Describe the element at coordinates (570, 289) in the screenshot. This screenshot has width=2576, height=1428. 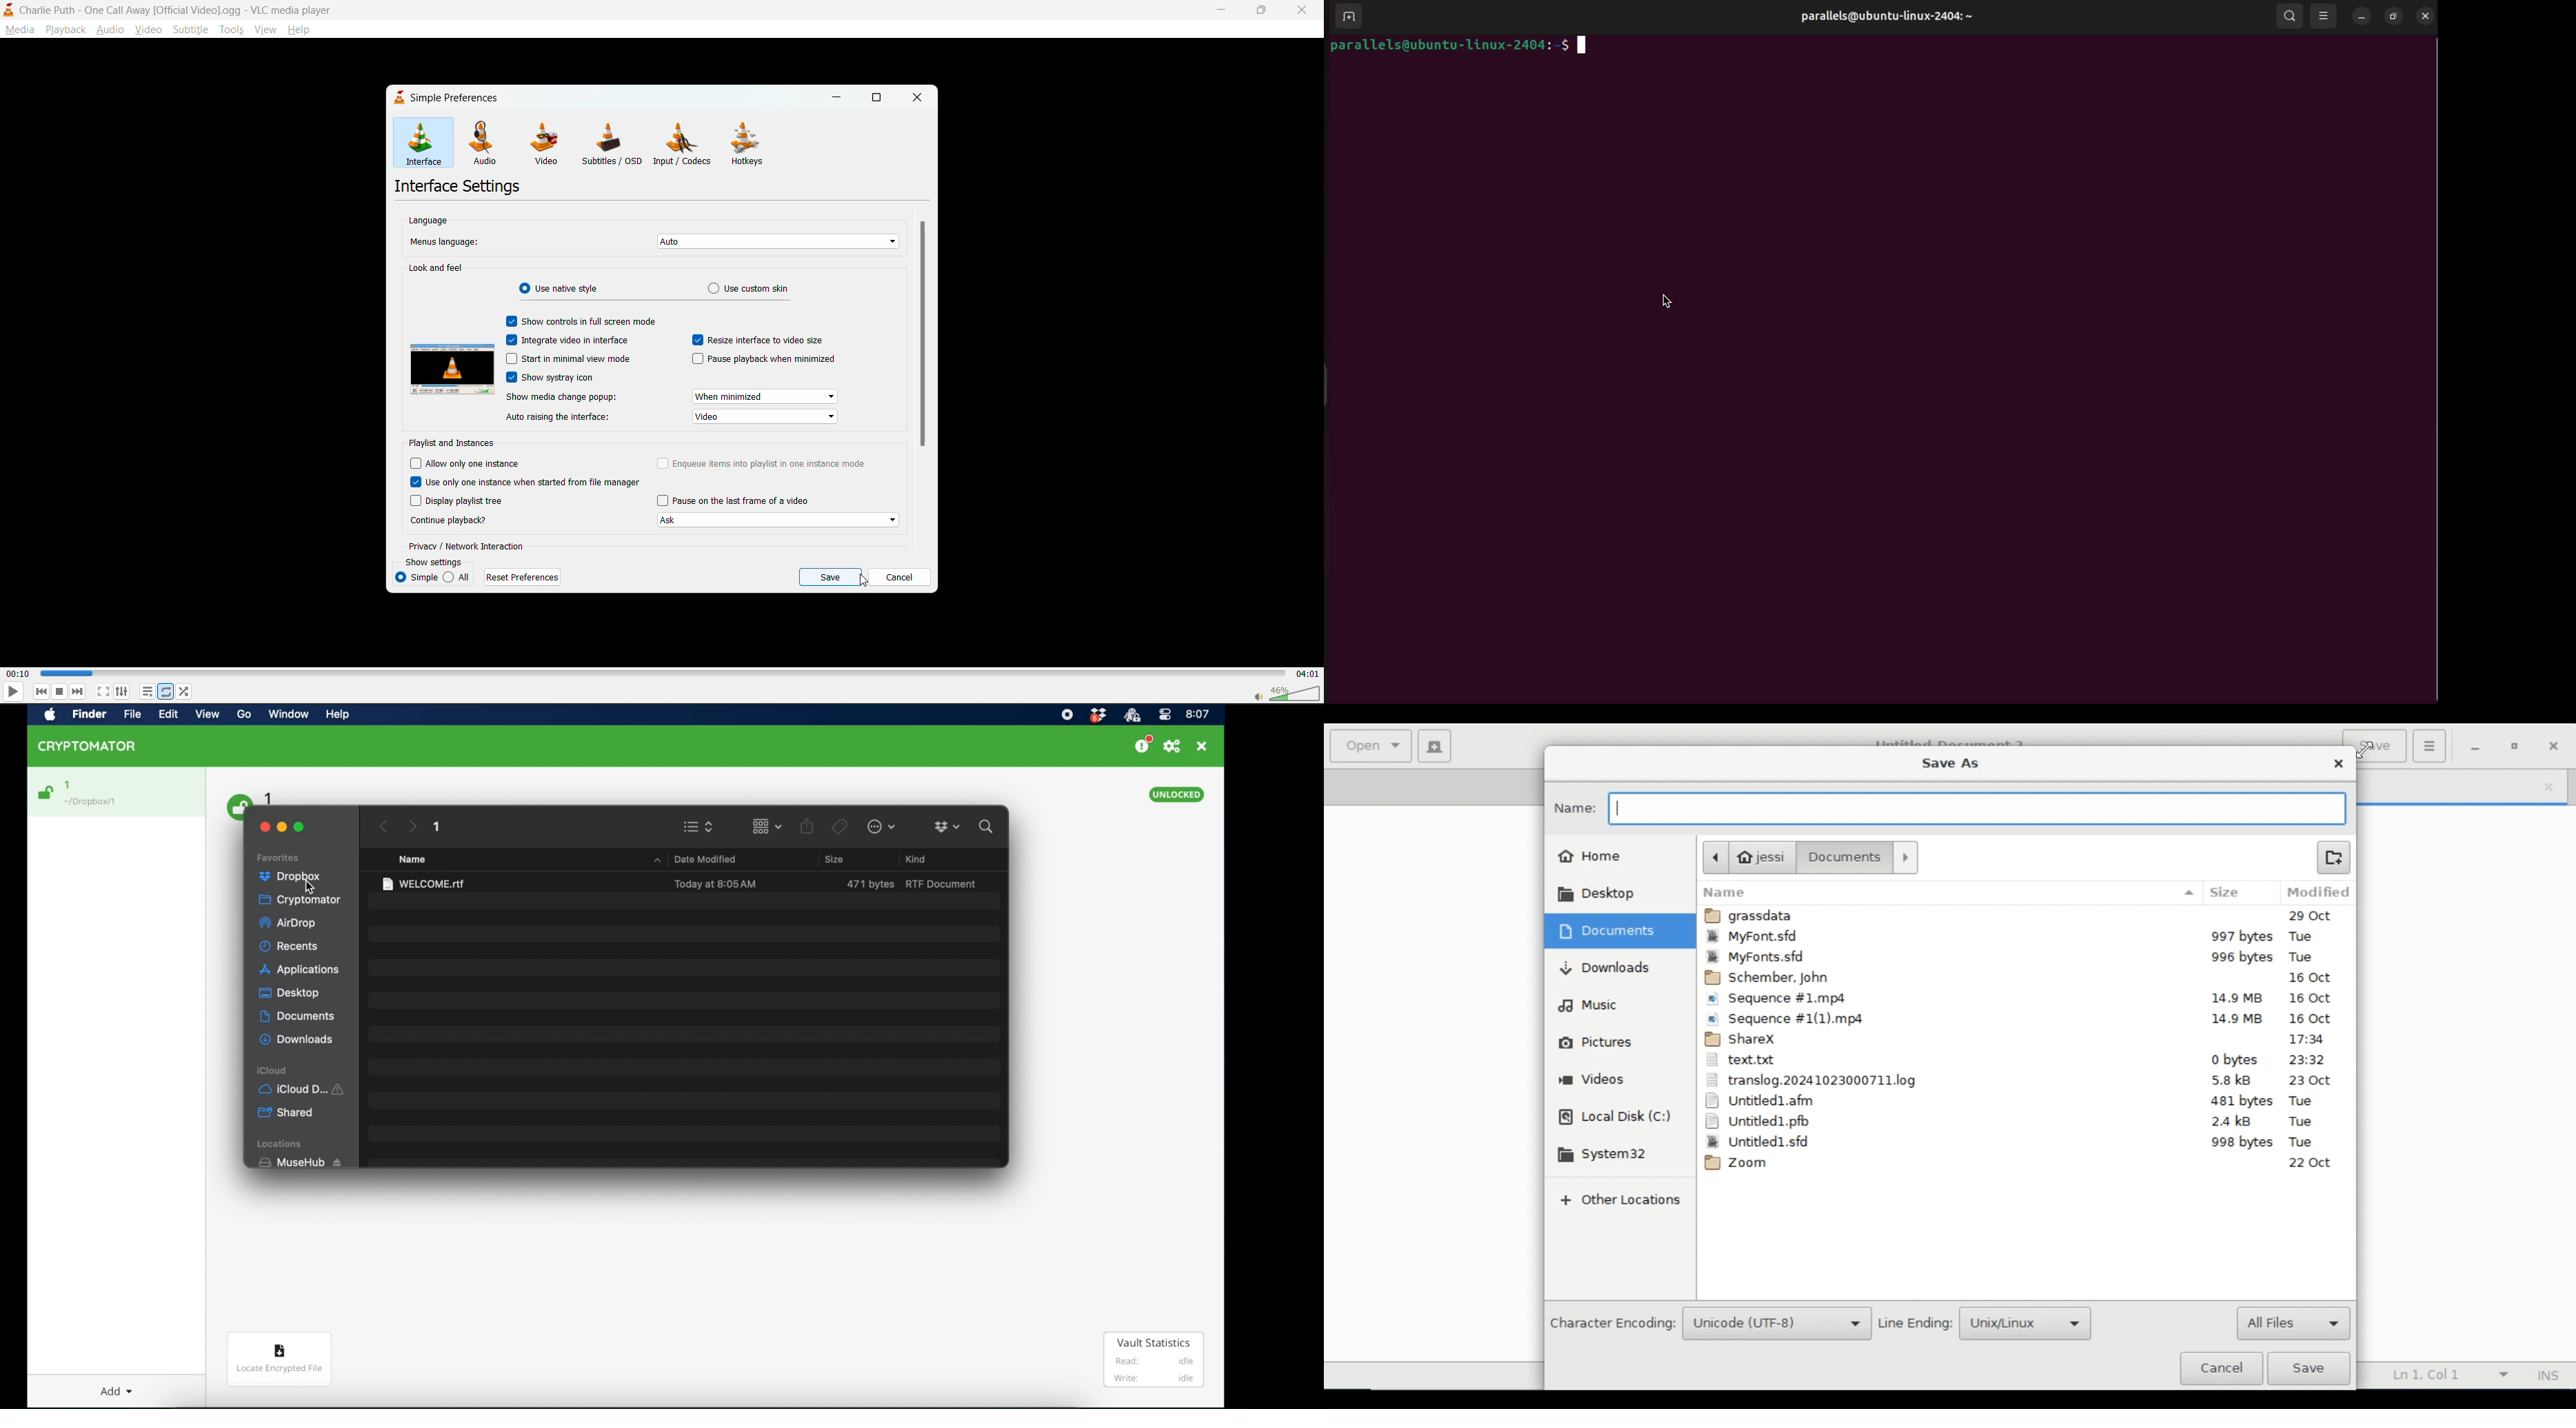
I see `use native style` at that location.